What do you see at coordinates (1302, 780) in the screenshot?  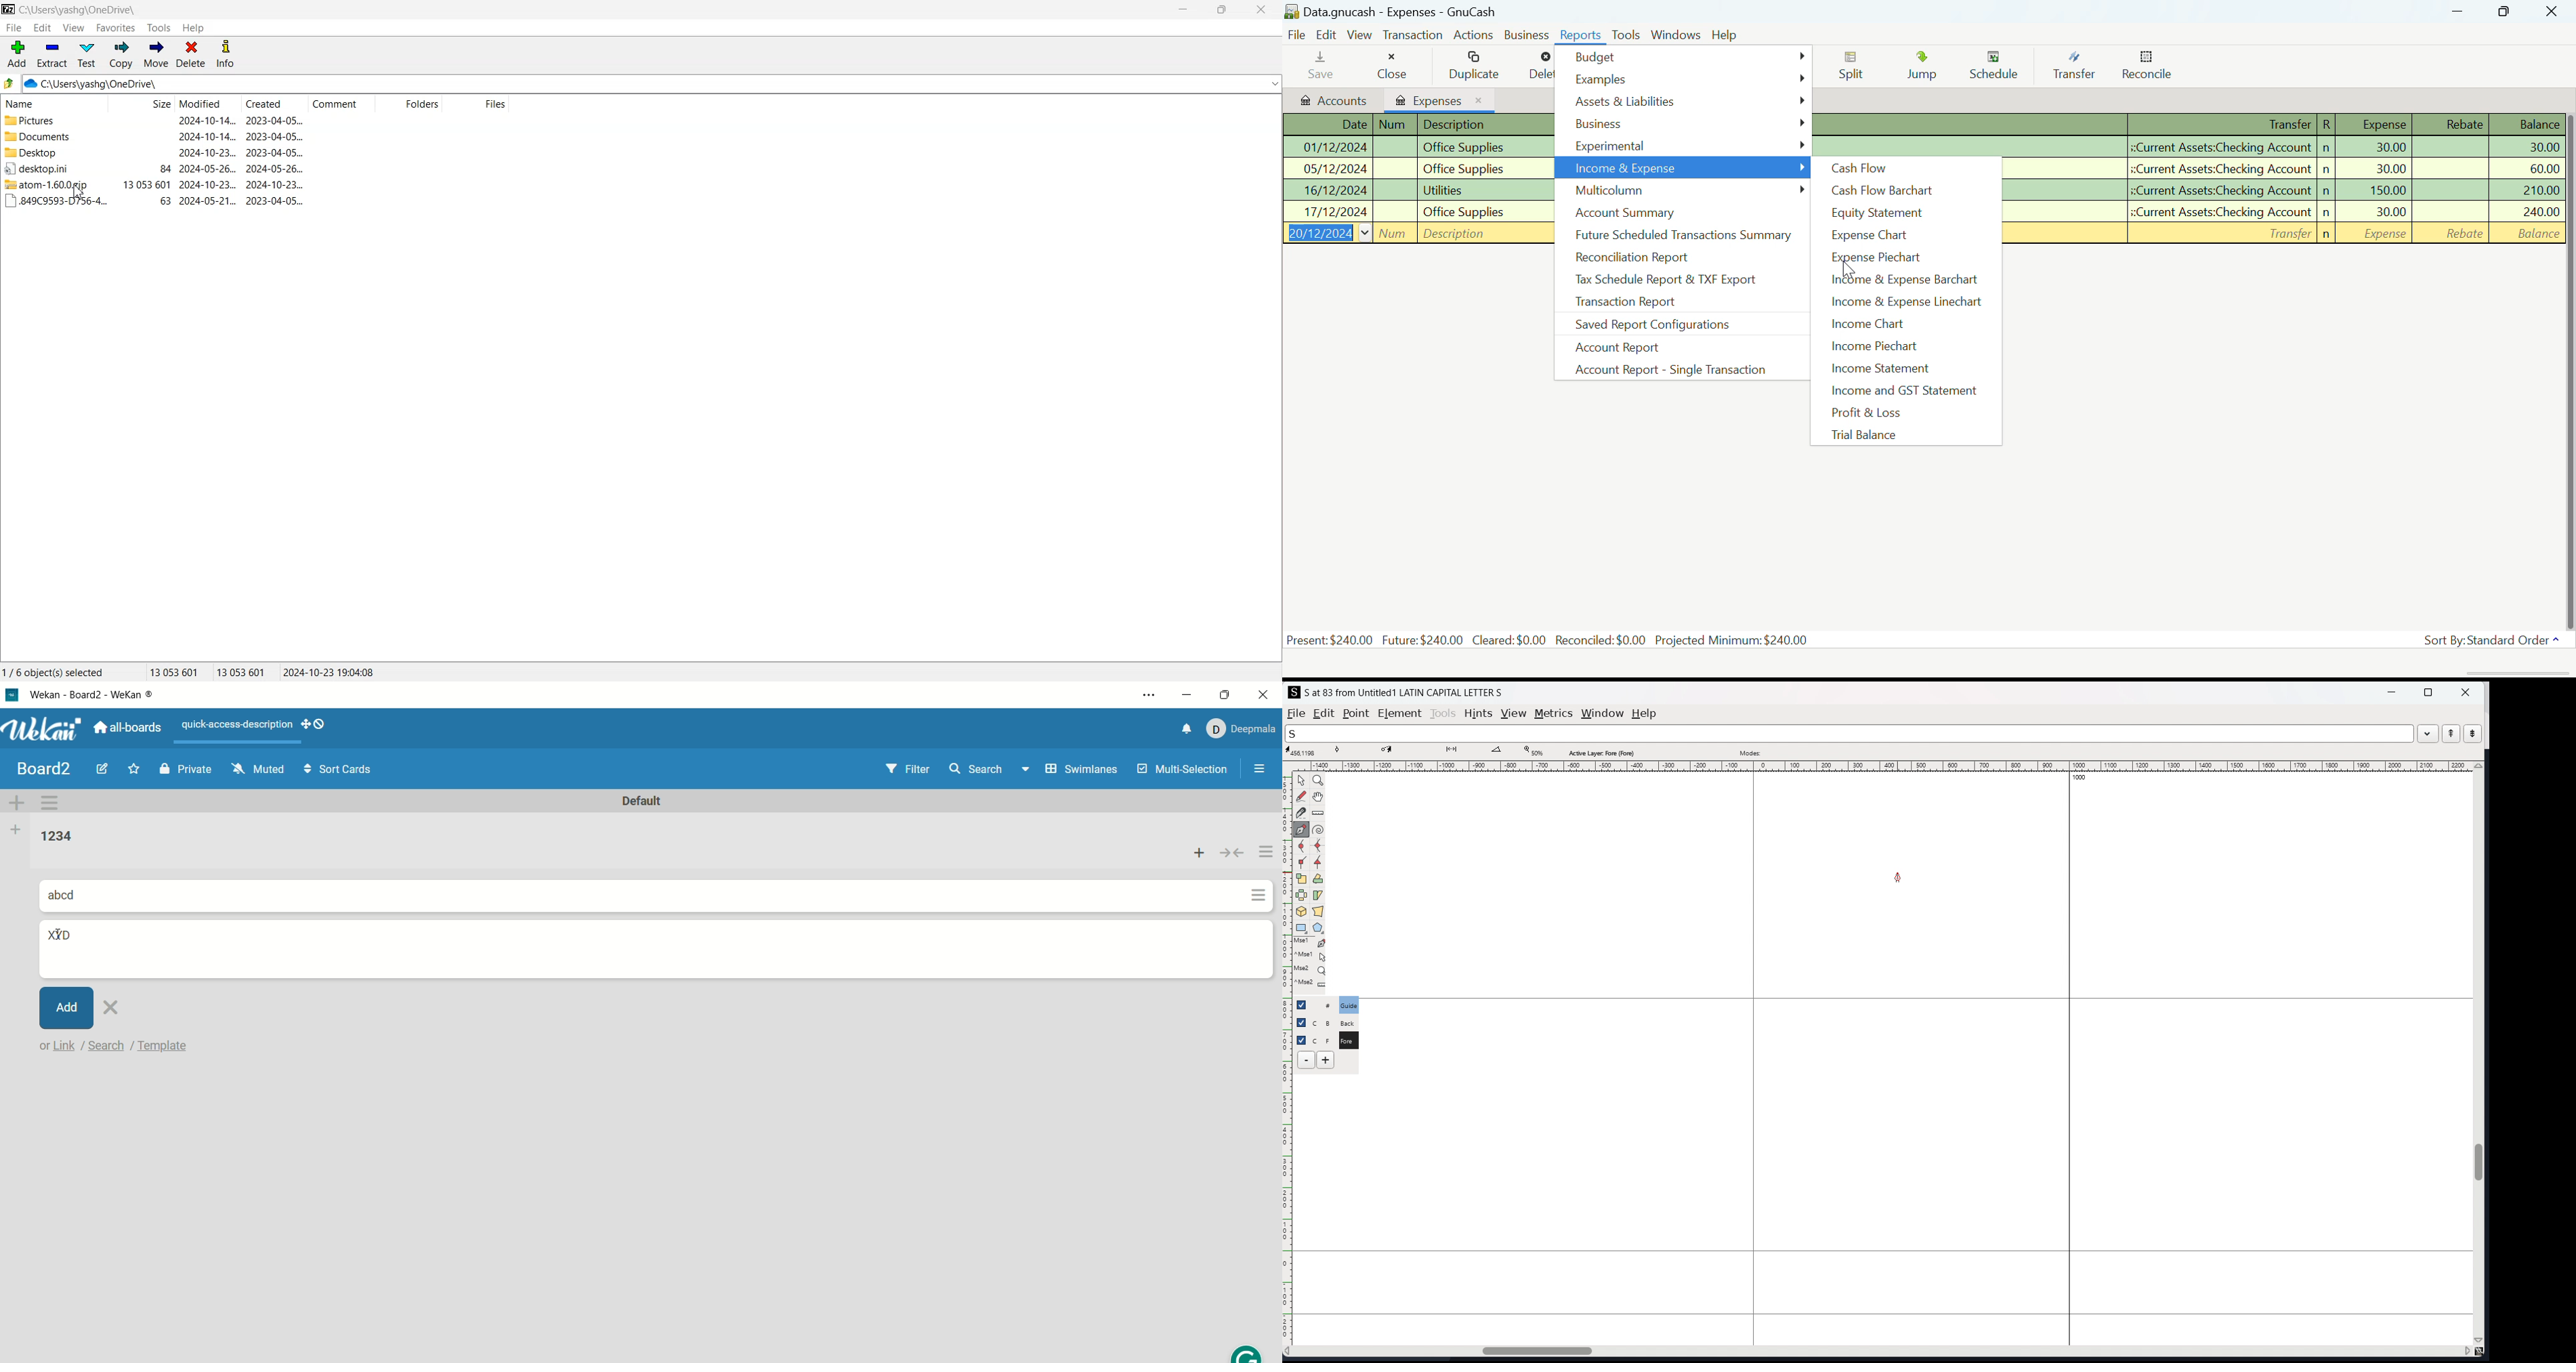 I see `pointer` at bounding box center [1302, 780].